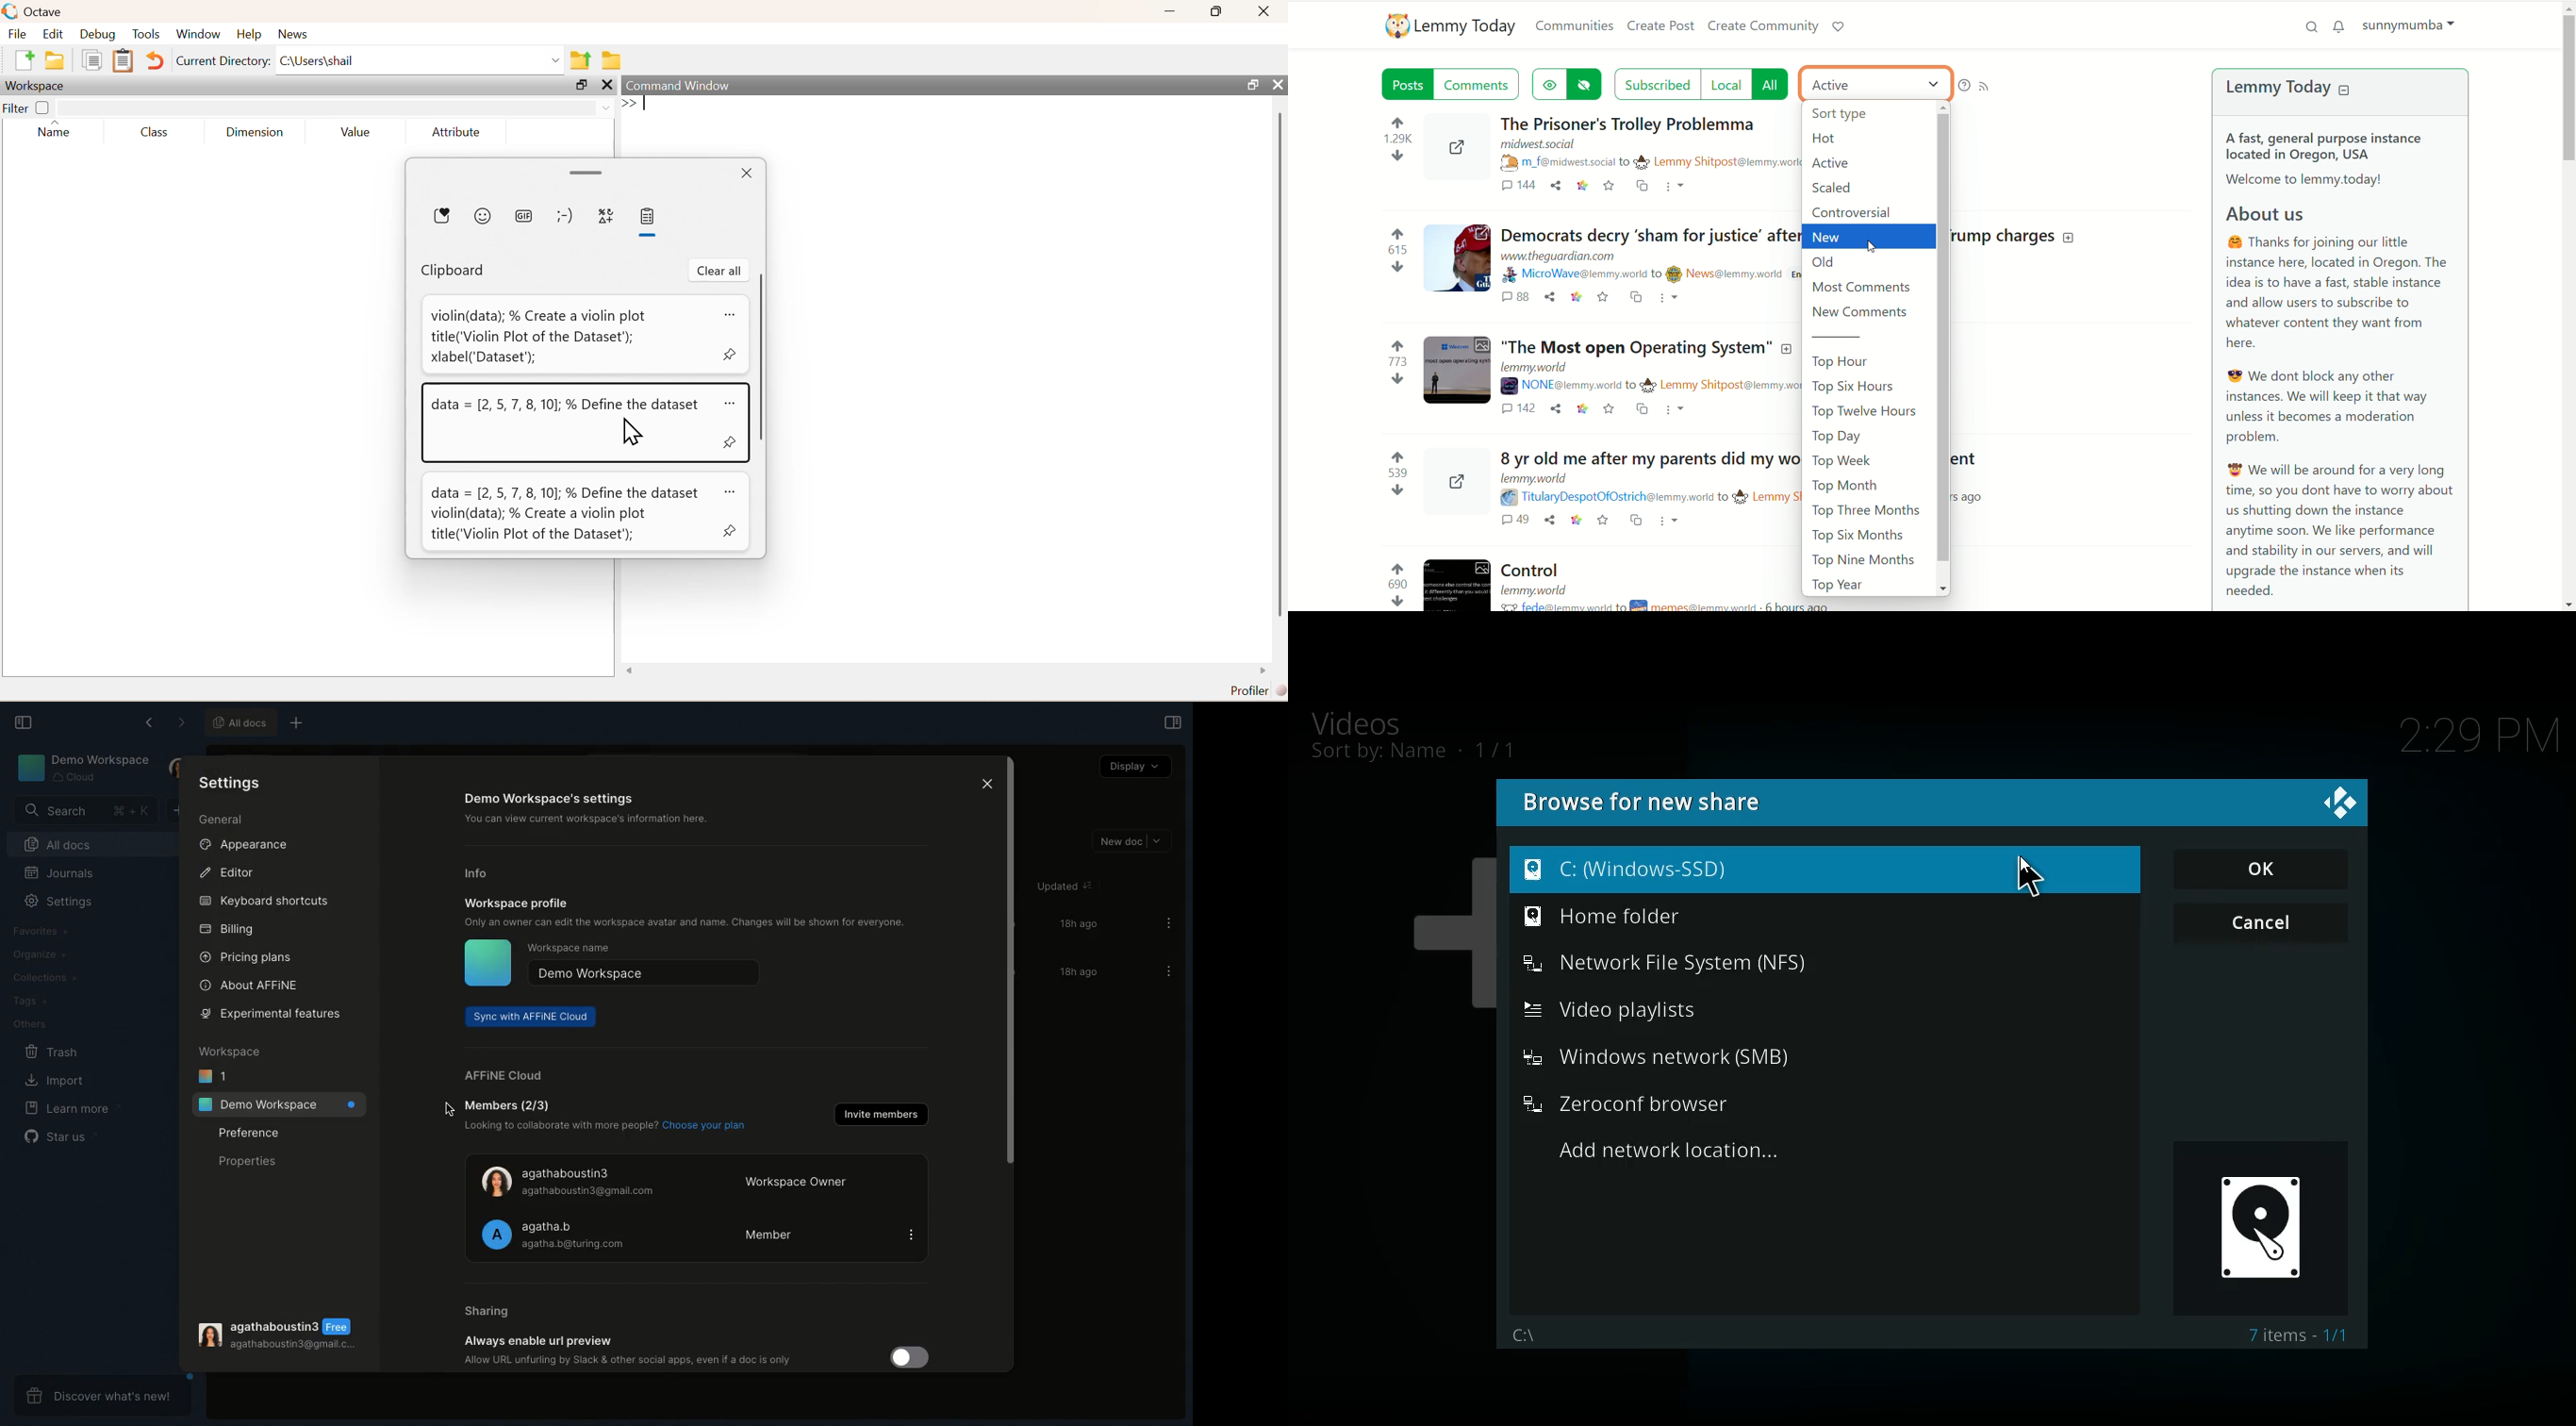 This screenshot has height=1428, width=2576. What do you see at coordinates (1654, 1008) in the screenshot?
I see `video playlist` at bounding box center [1654, 1008].